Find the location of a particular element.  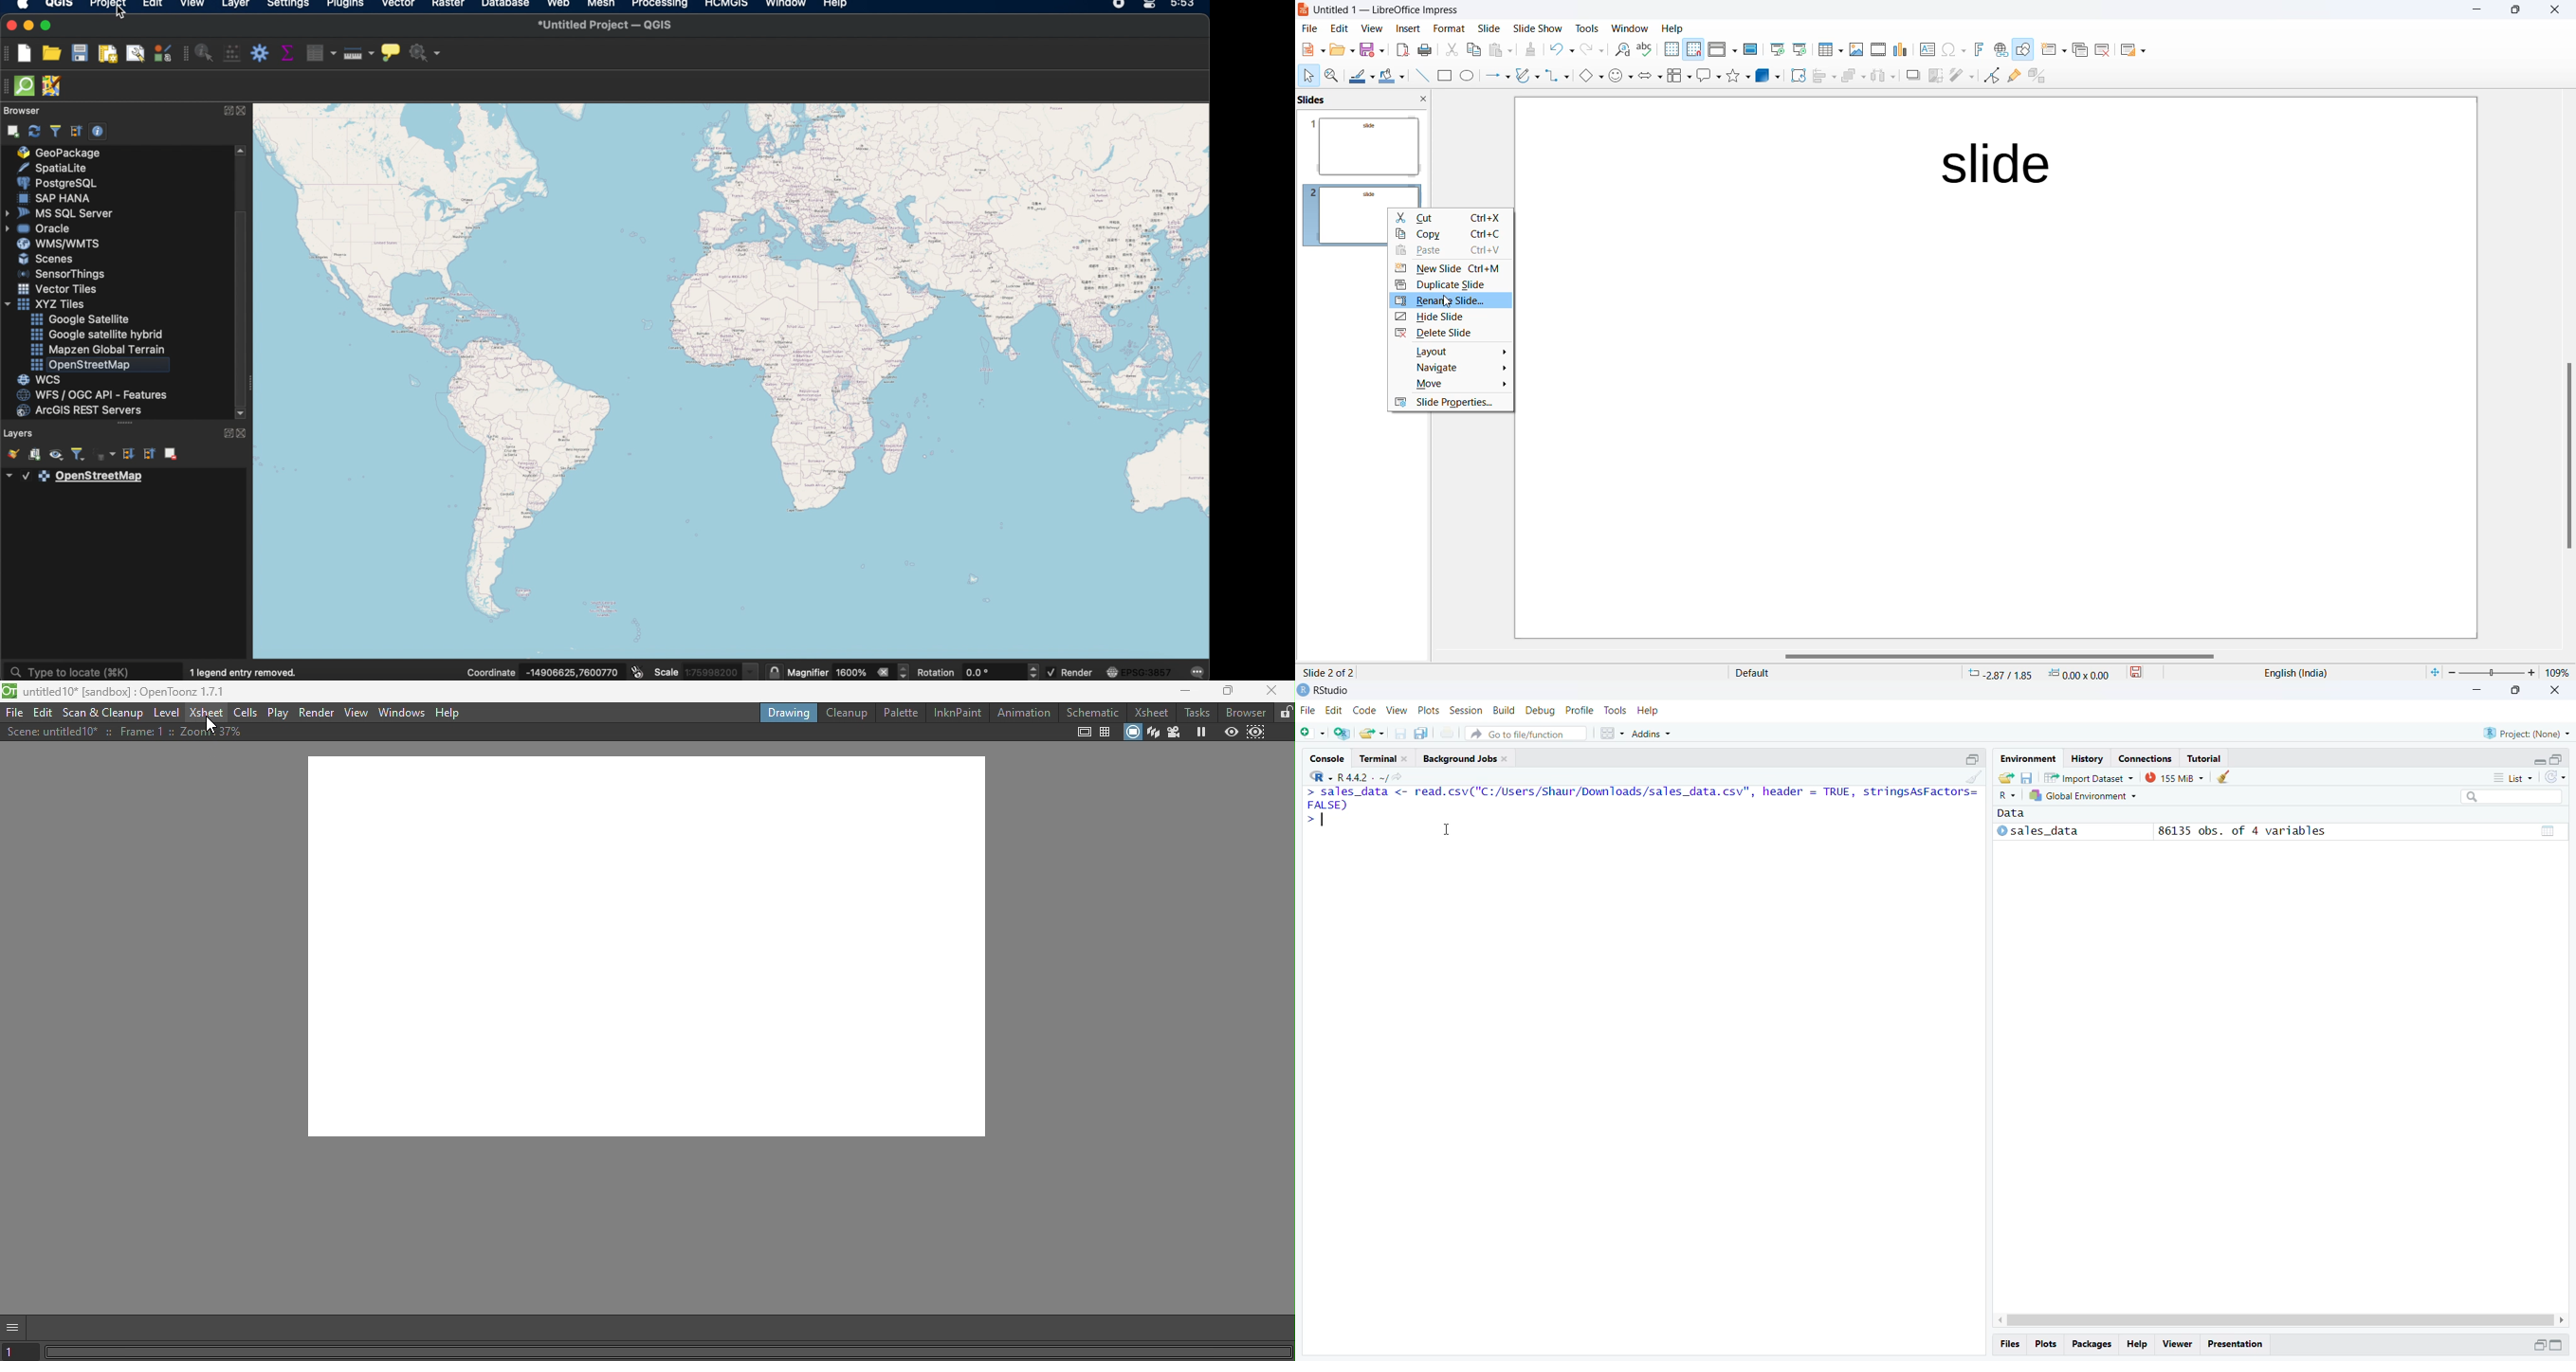

Packages is located at coordinates (2093, 1346).